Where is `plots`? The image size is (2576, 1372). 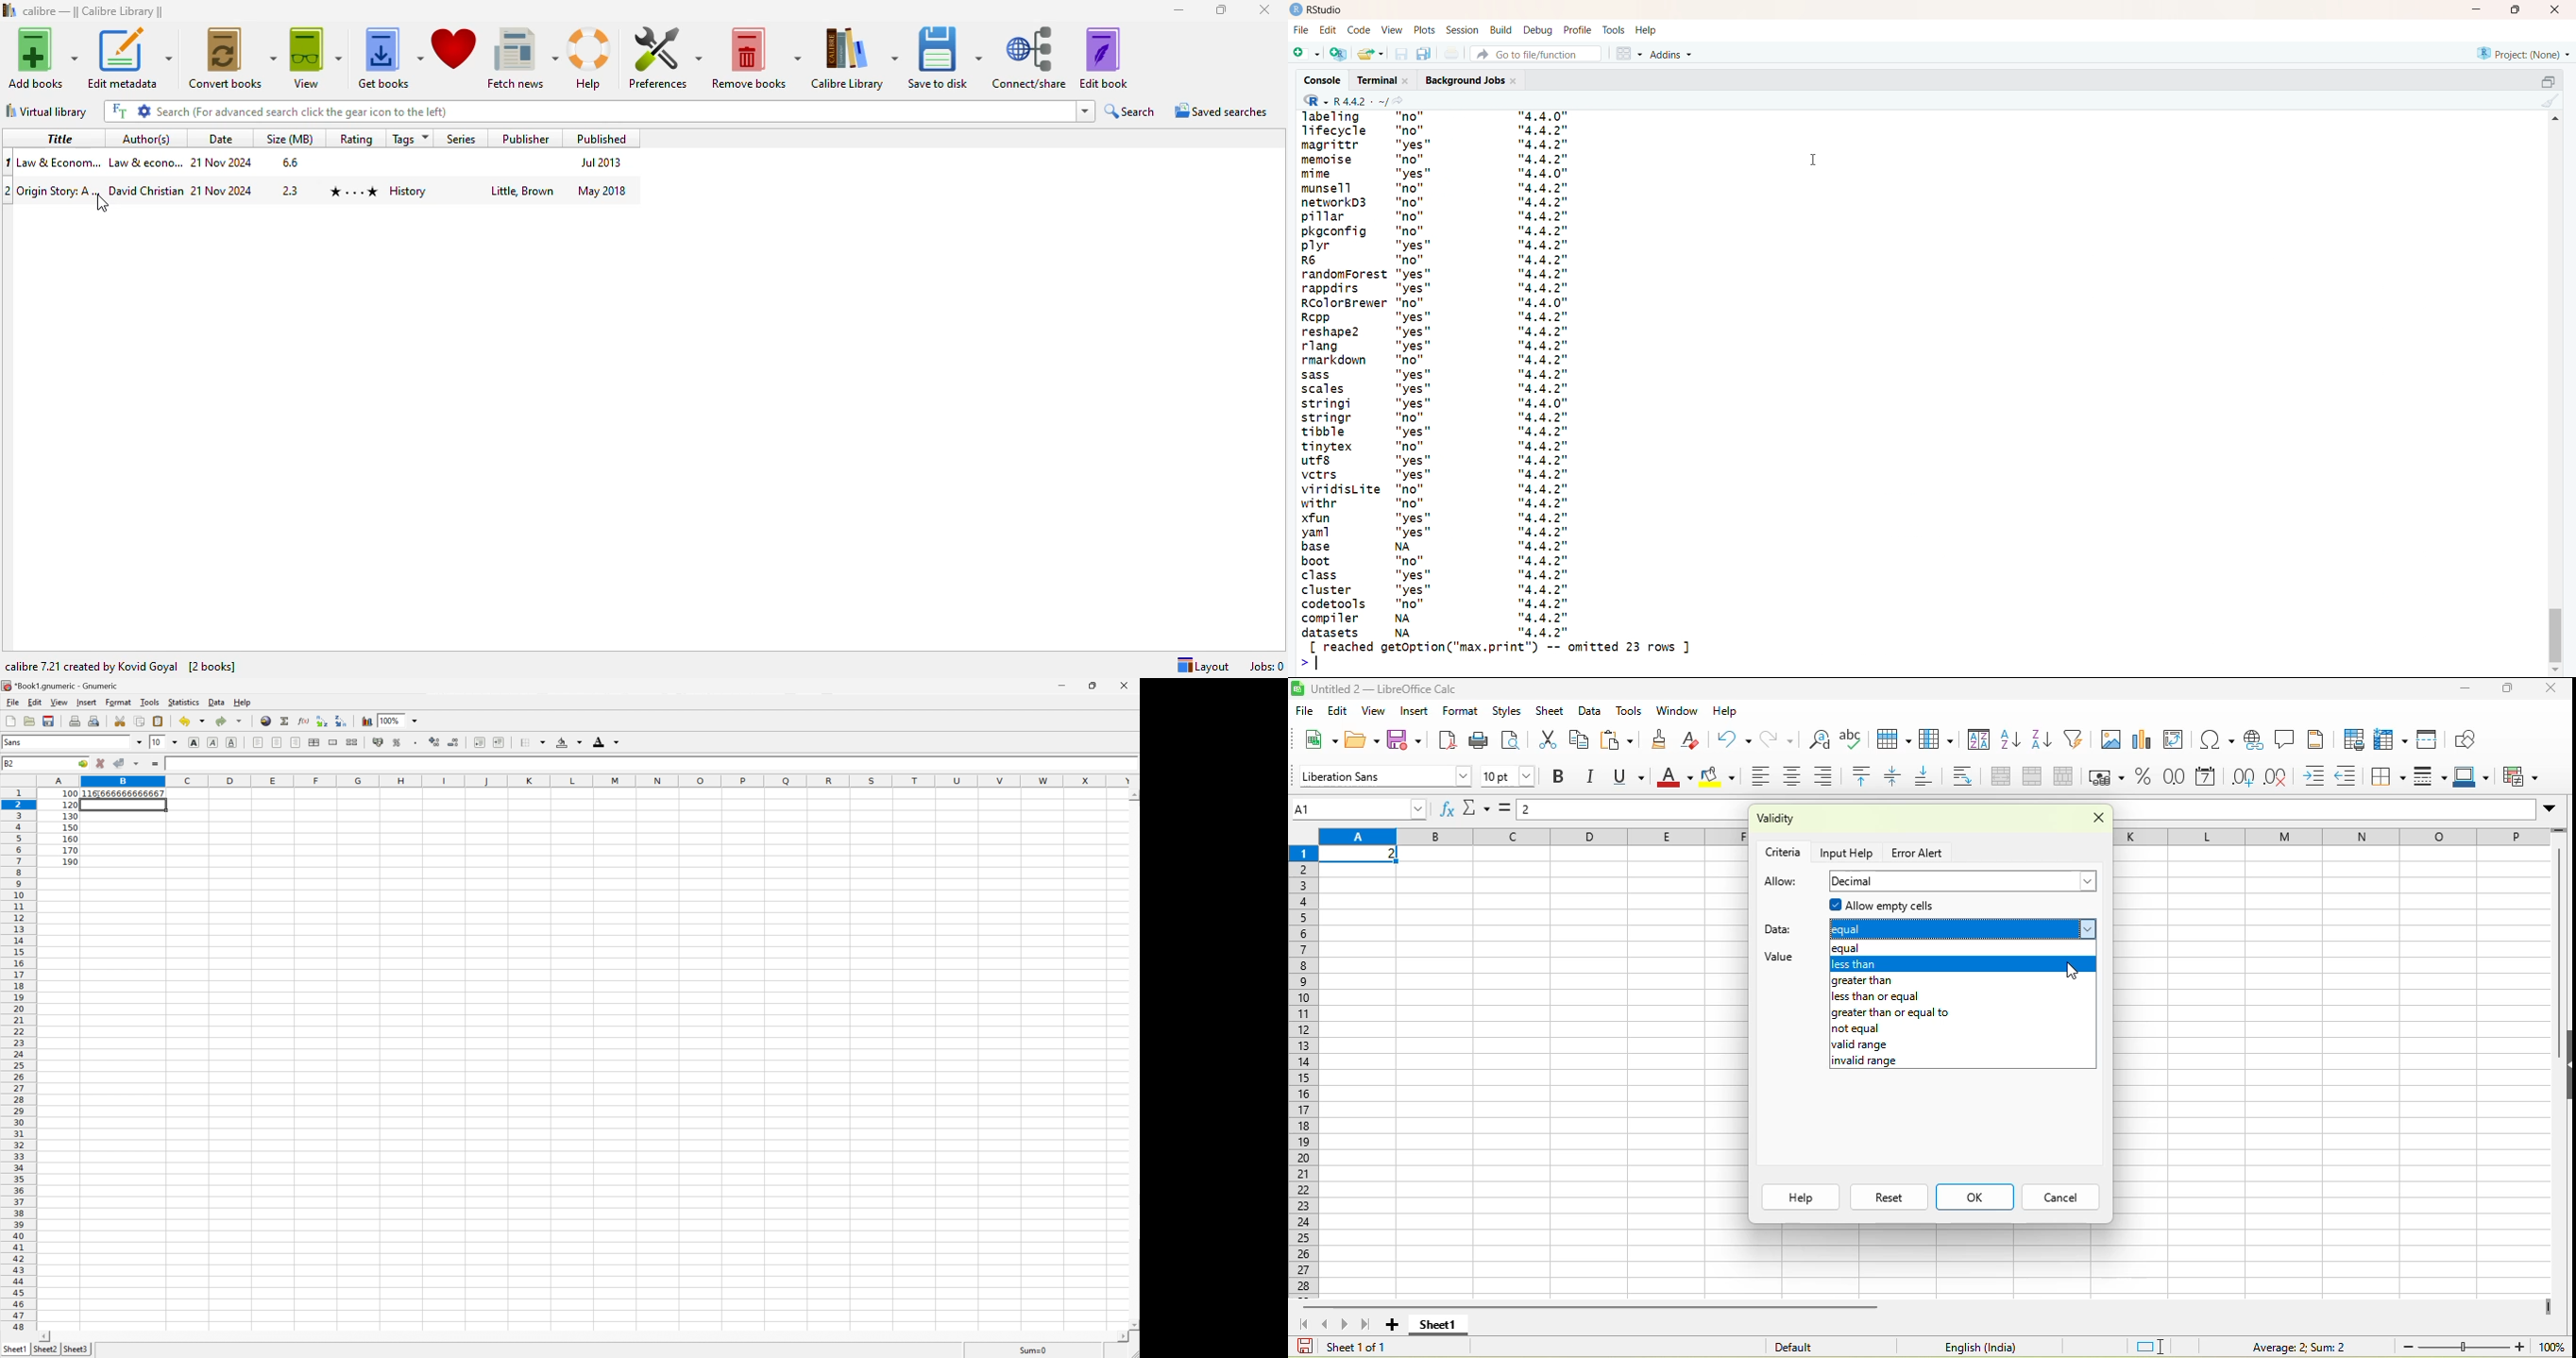 plots is located at coordinates (1423, 29).